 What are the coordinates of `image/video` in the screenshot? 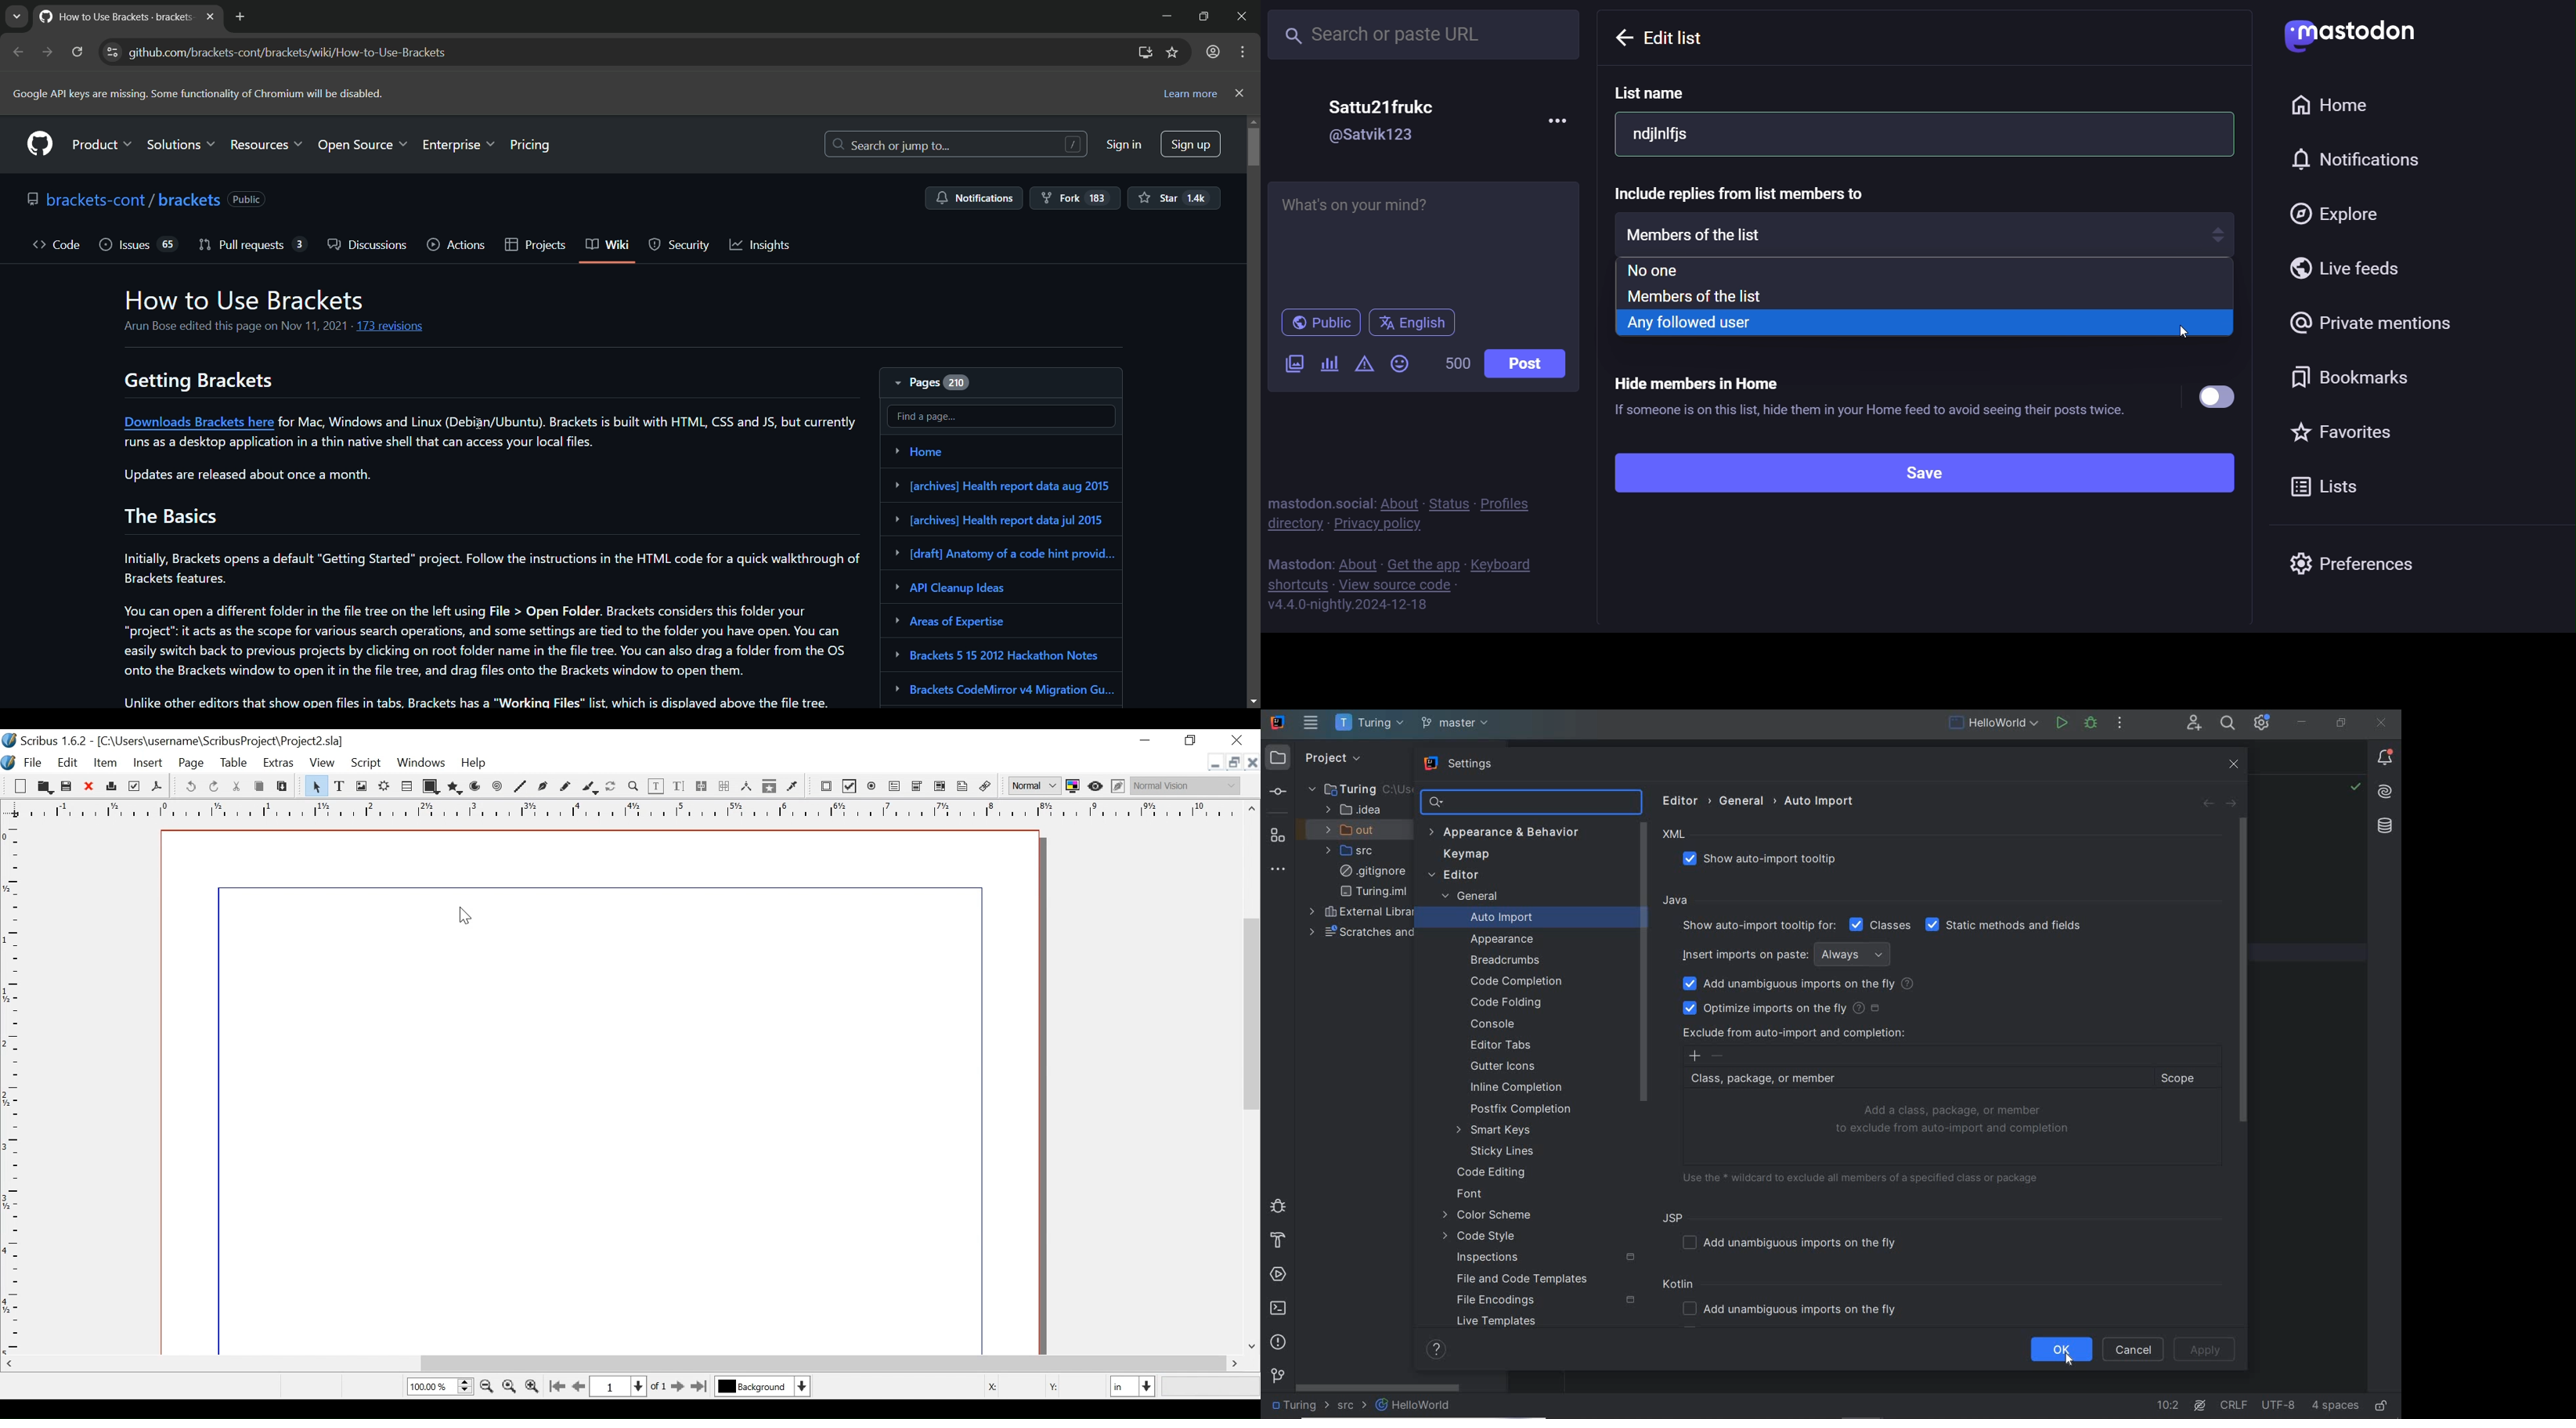 It's located at (1289, 365).